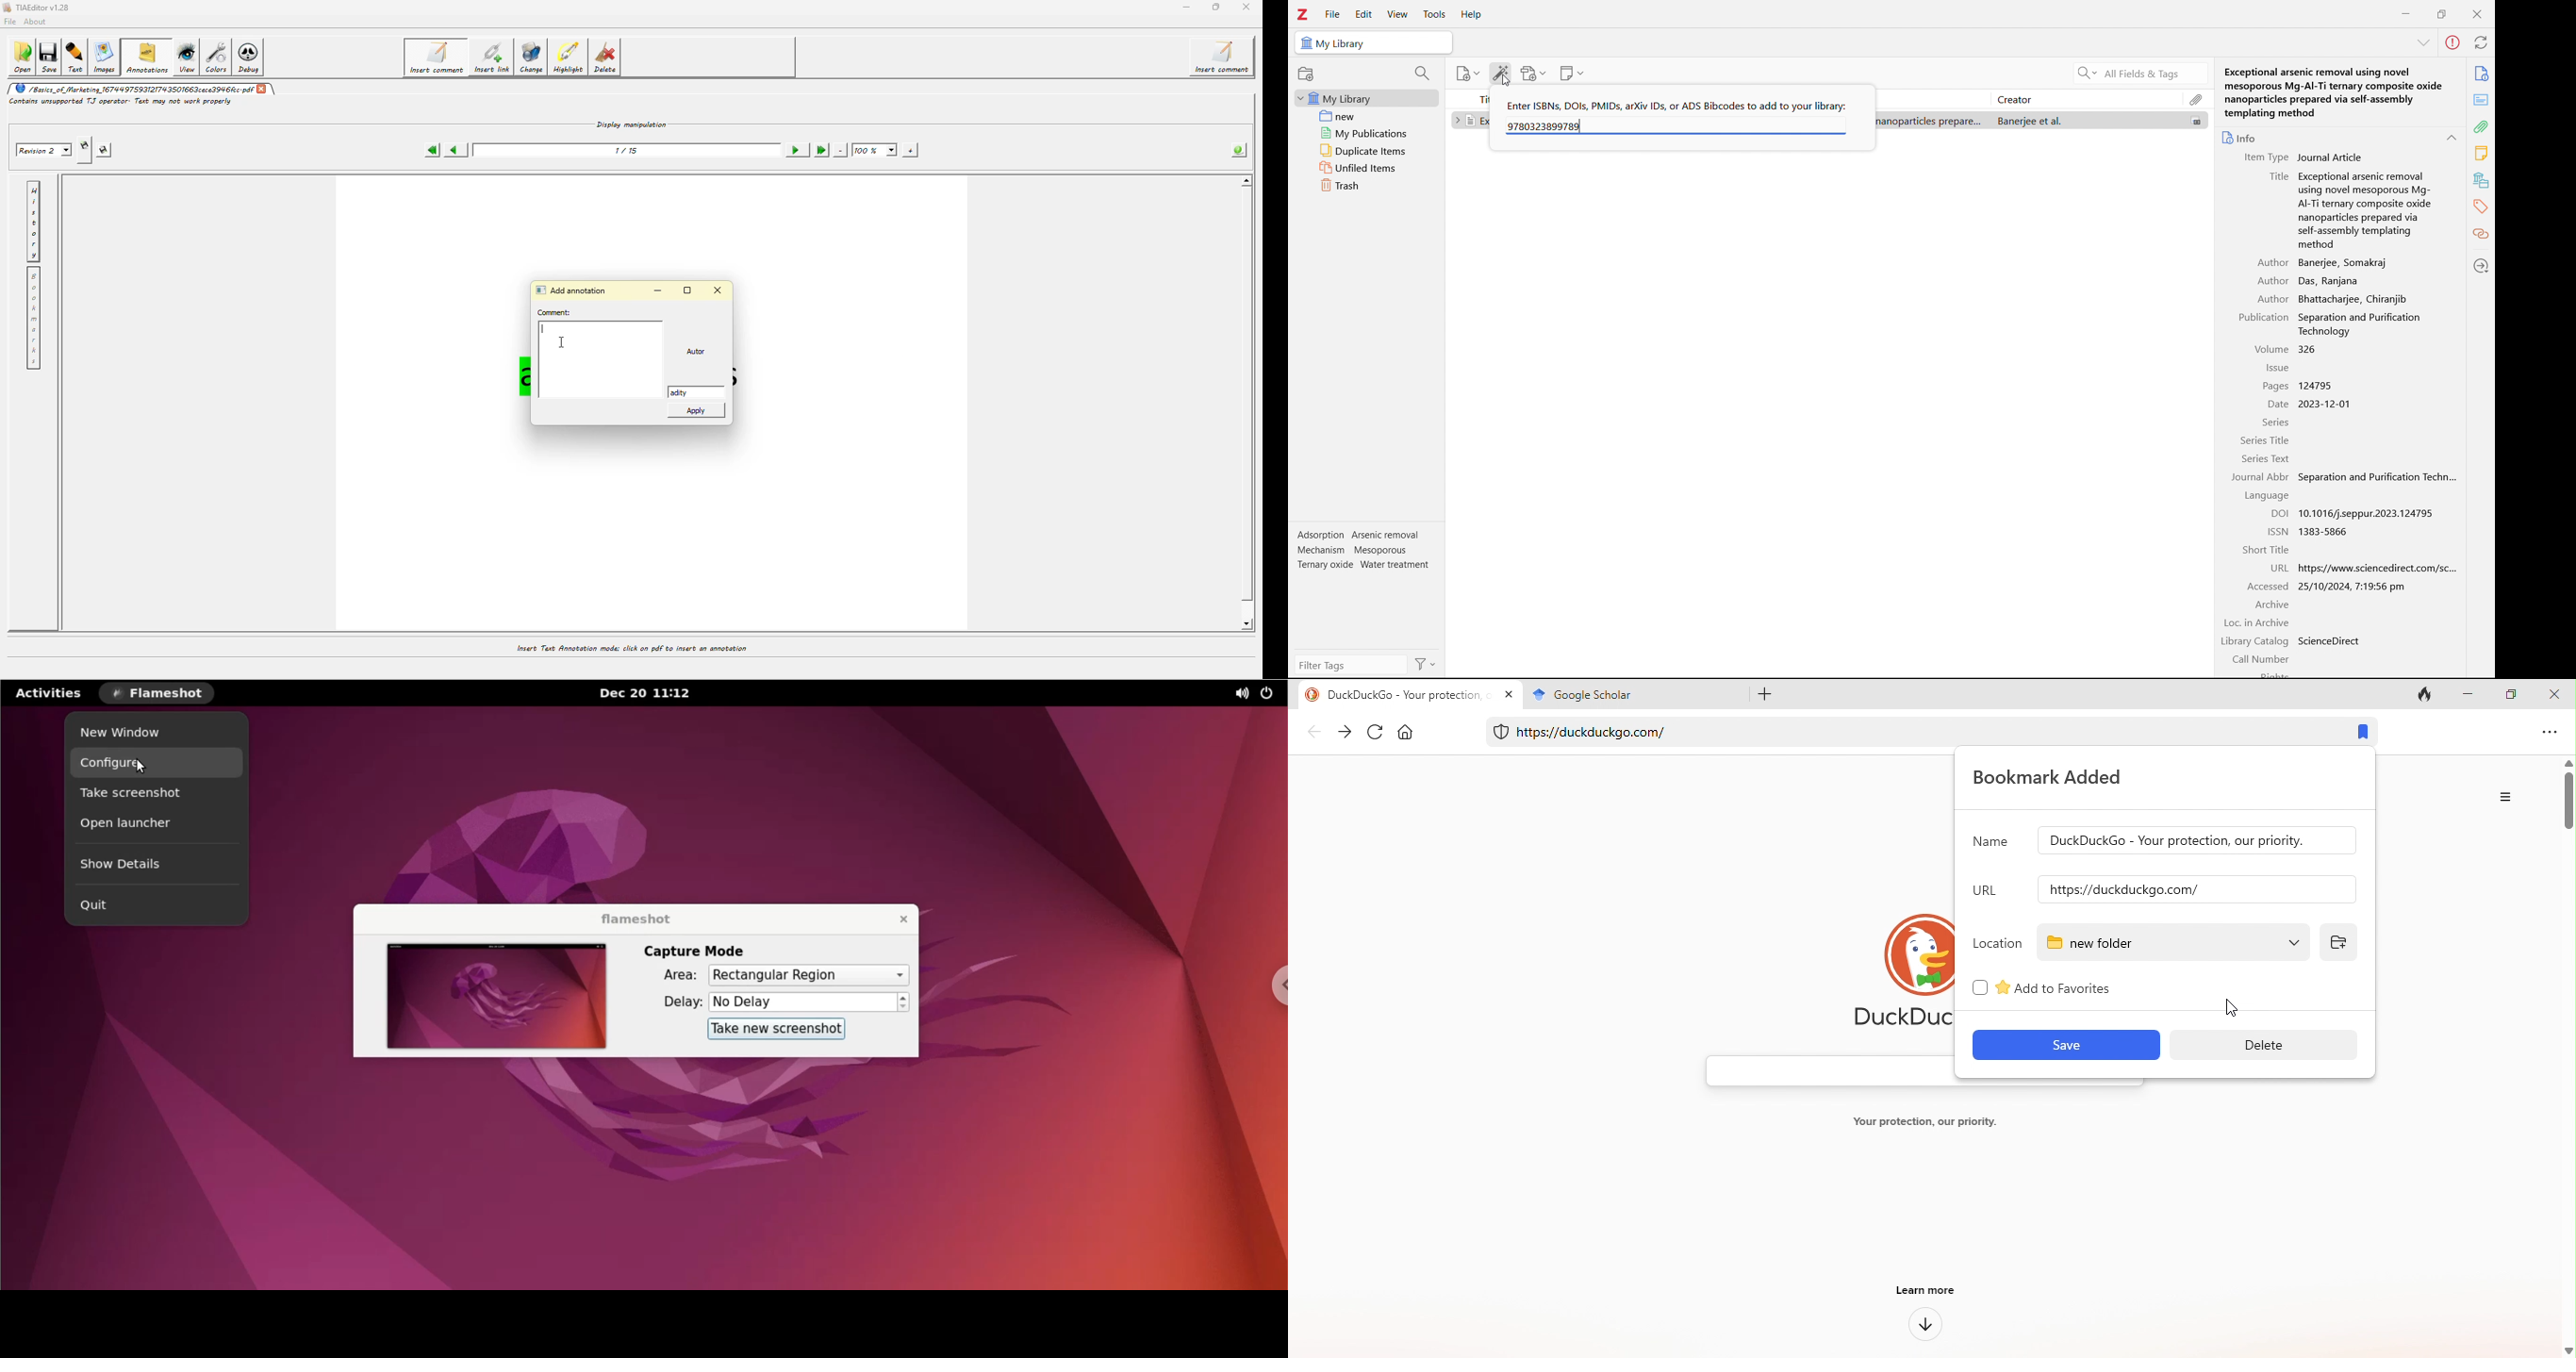  What do you see at coordinates (2353, 586) in the screenshot?
I see `25/10/2024, 7:19:36 pm` at bounding box center [2353, 586].